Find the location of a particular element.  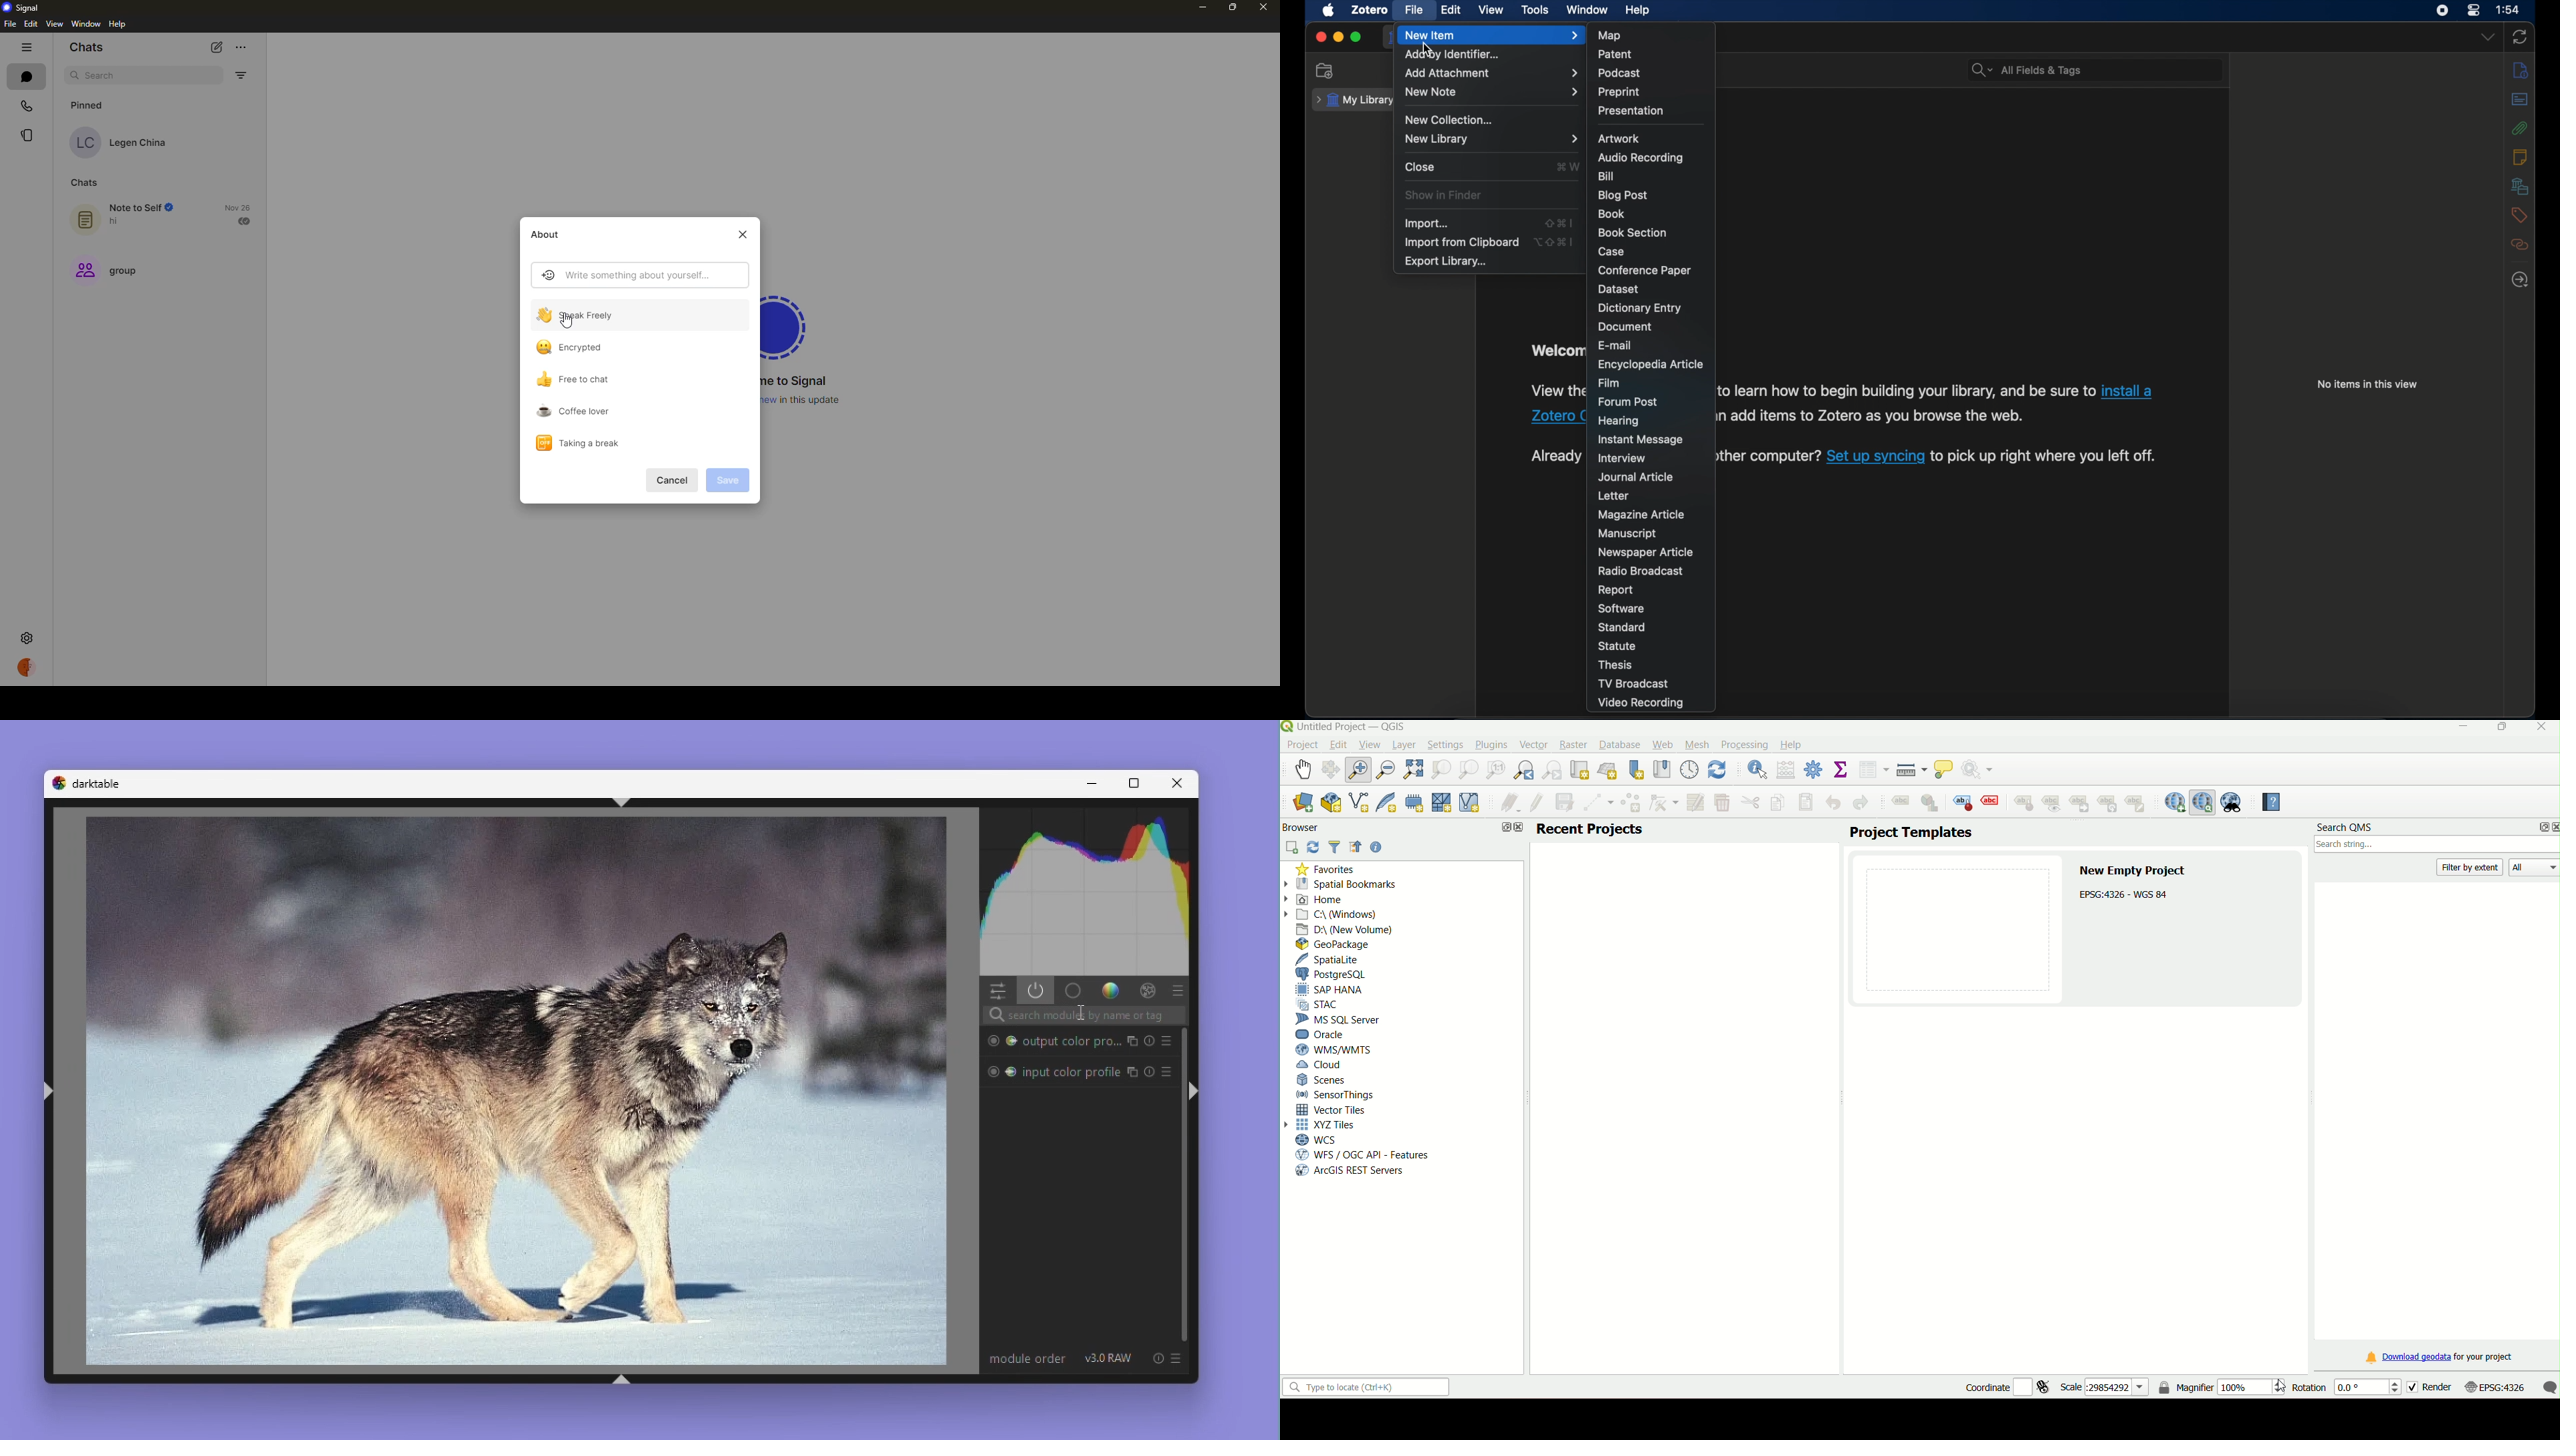

filter by extent is located at coordinates (2471, 867).